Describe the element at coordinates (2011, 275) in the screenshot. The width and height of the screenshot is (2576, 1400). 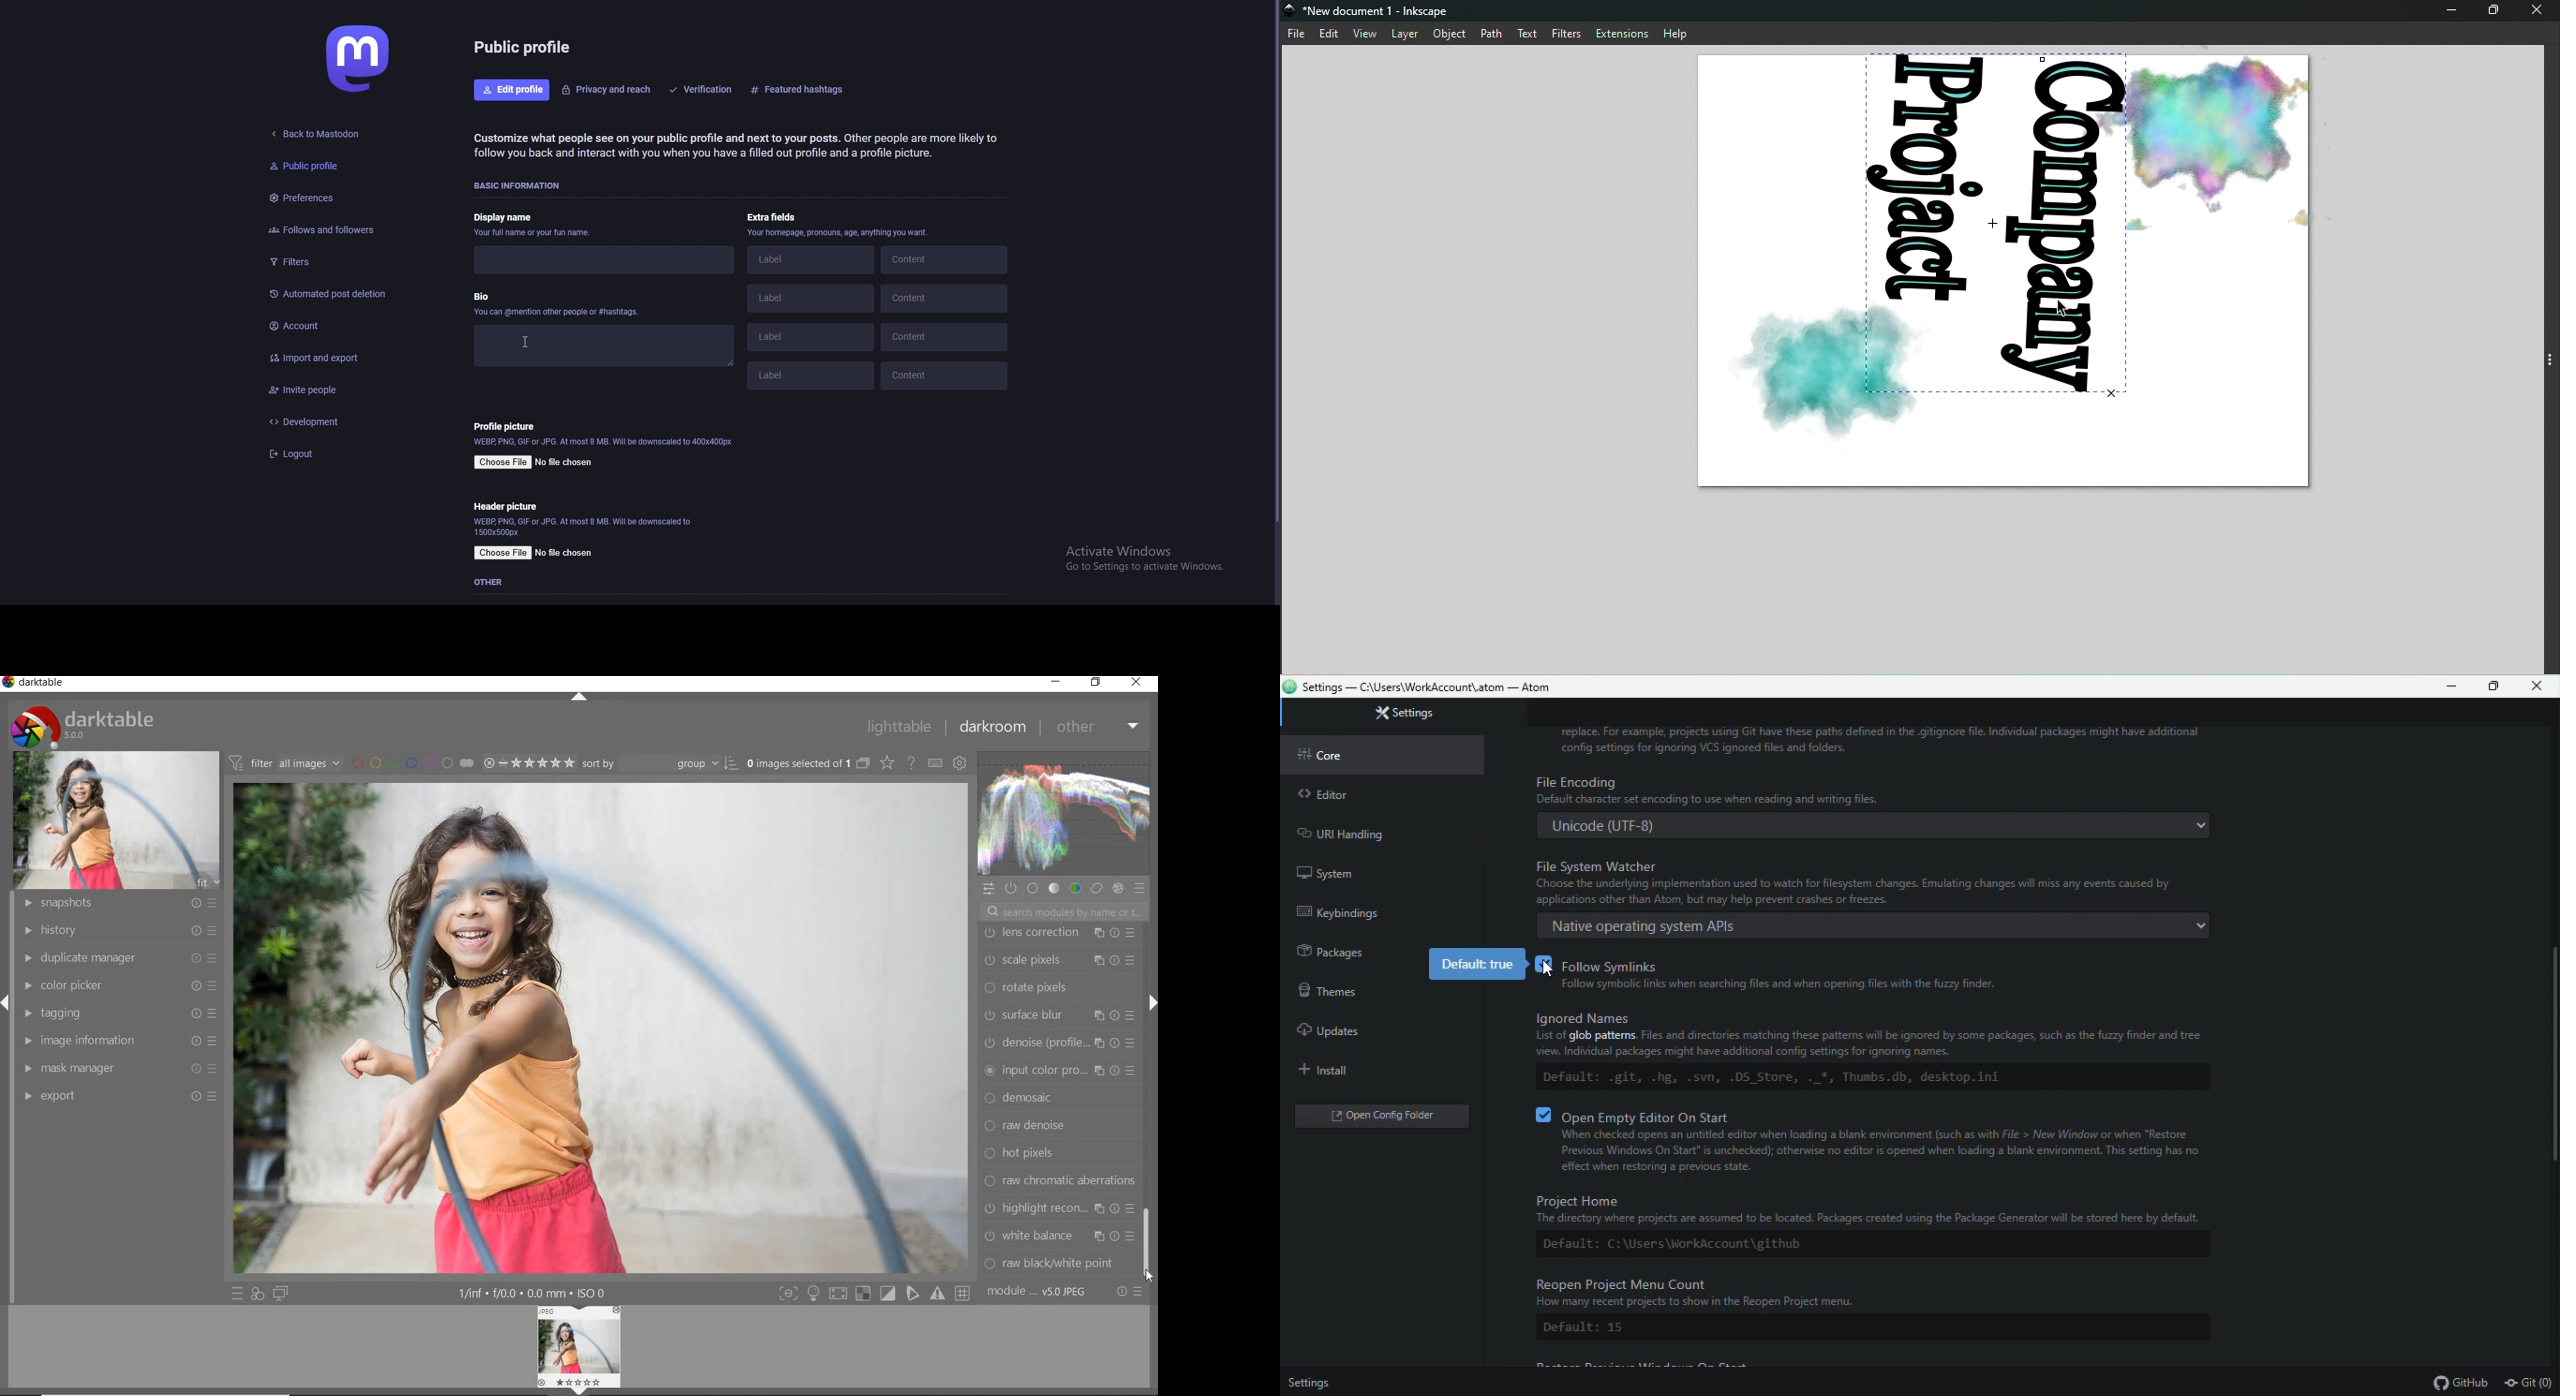
I see `Canvas` at that location.